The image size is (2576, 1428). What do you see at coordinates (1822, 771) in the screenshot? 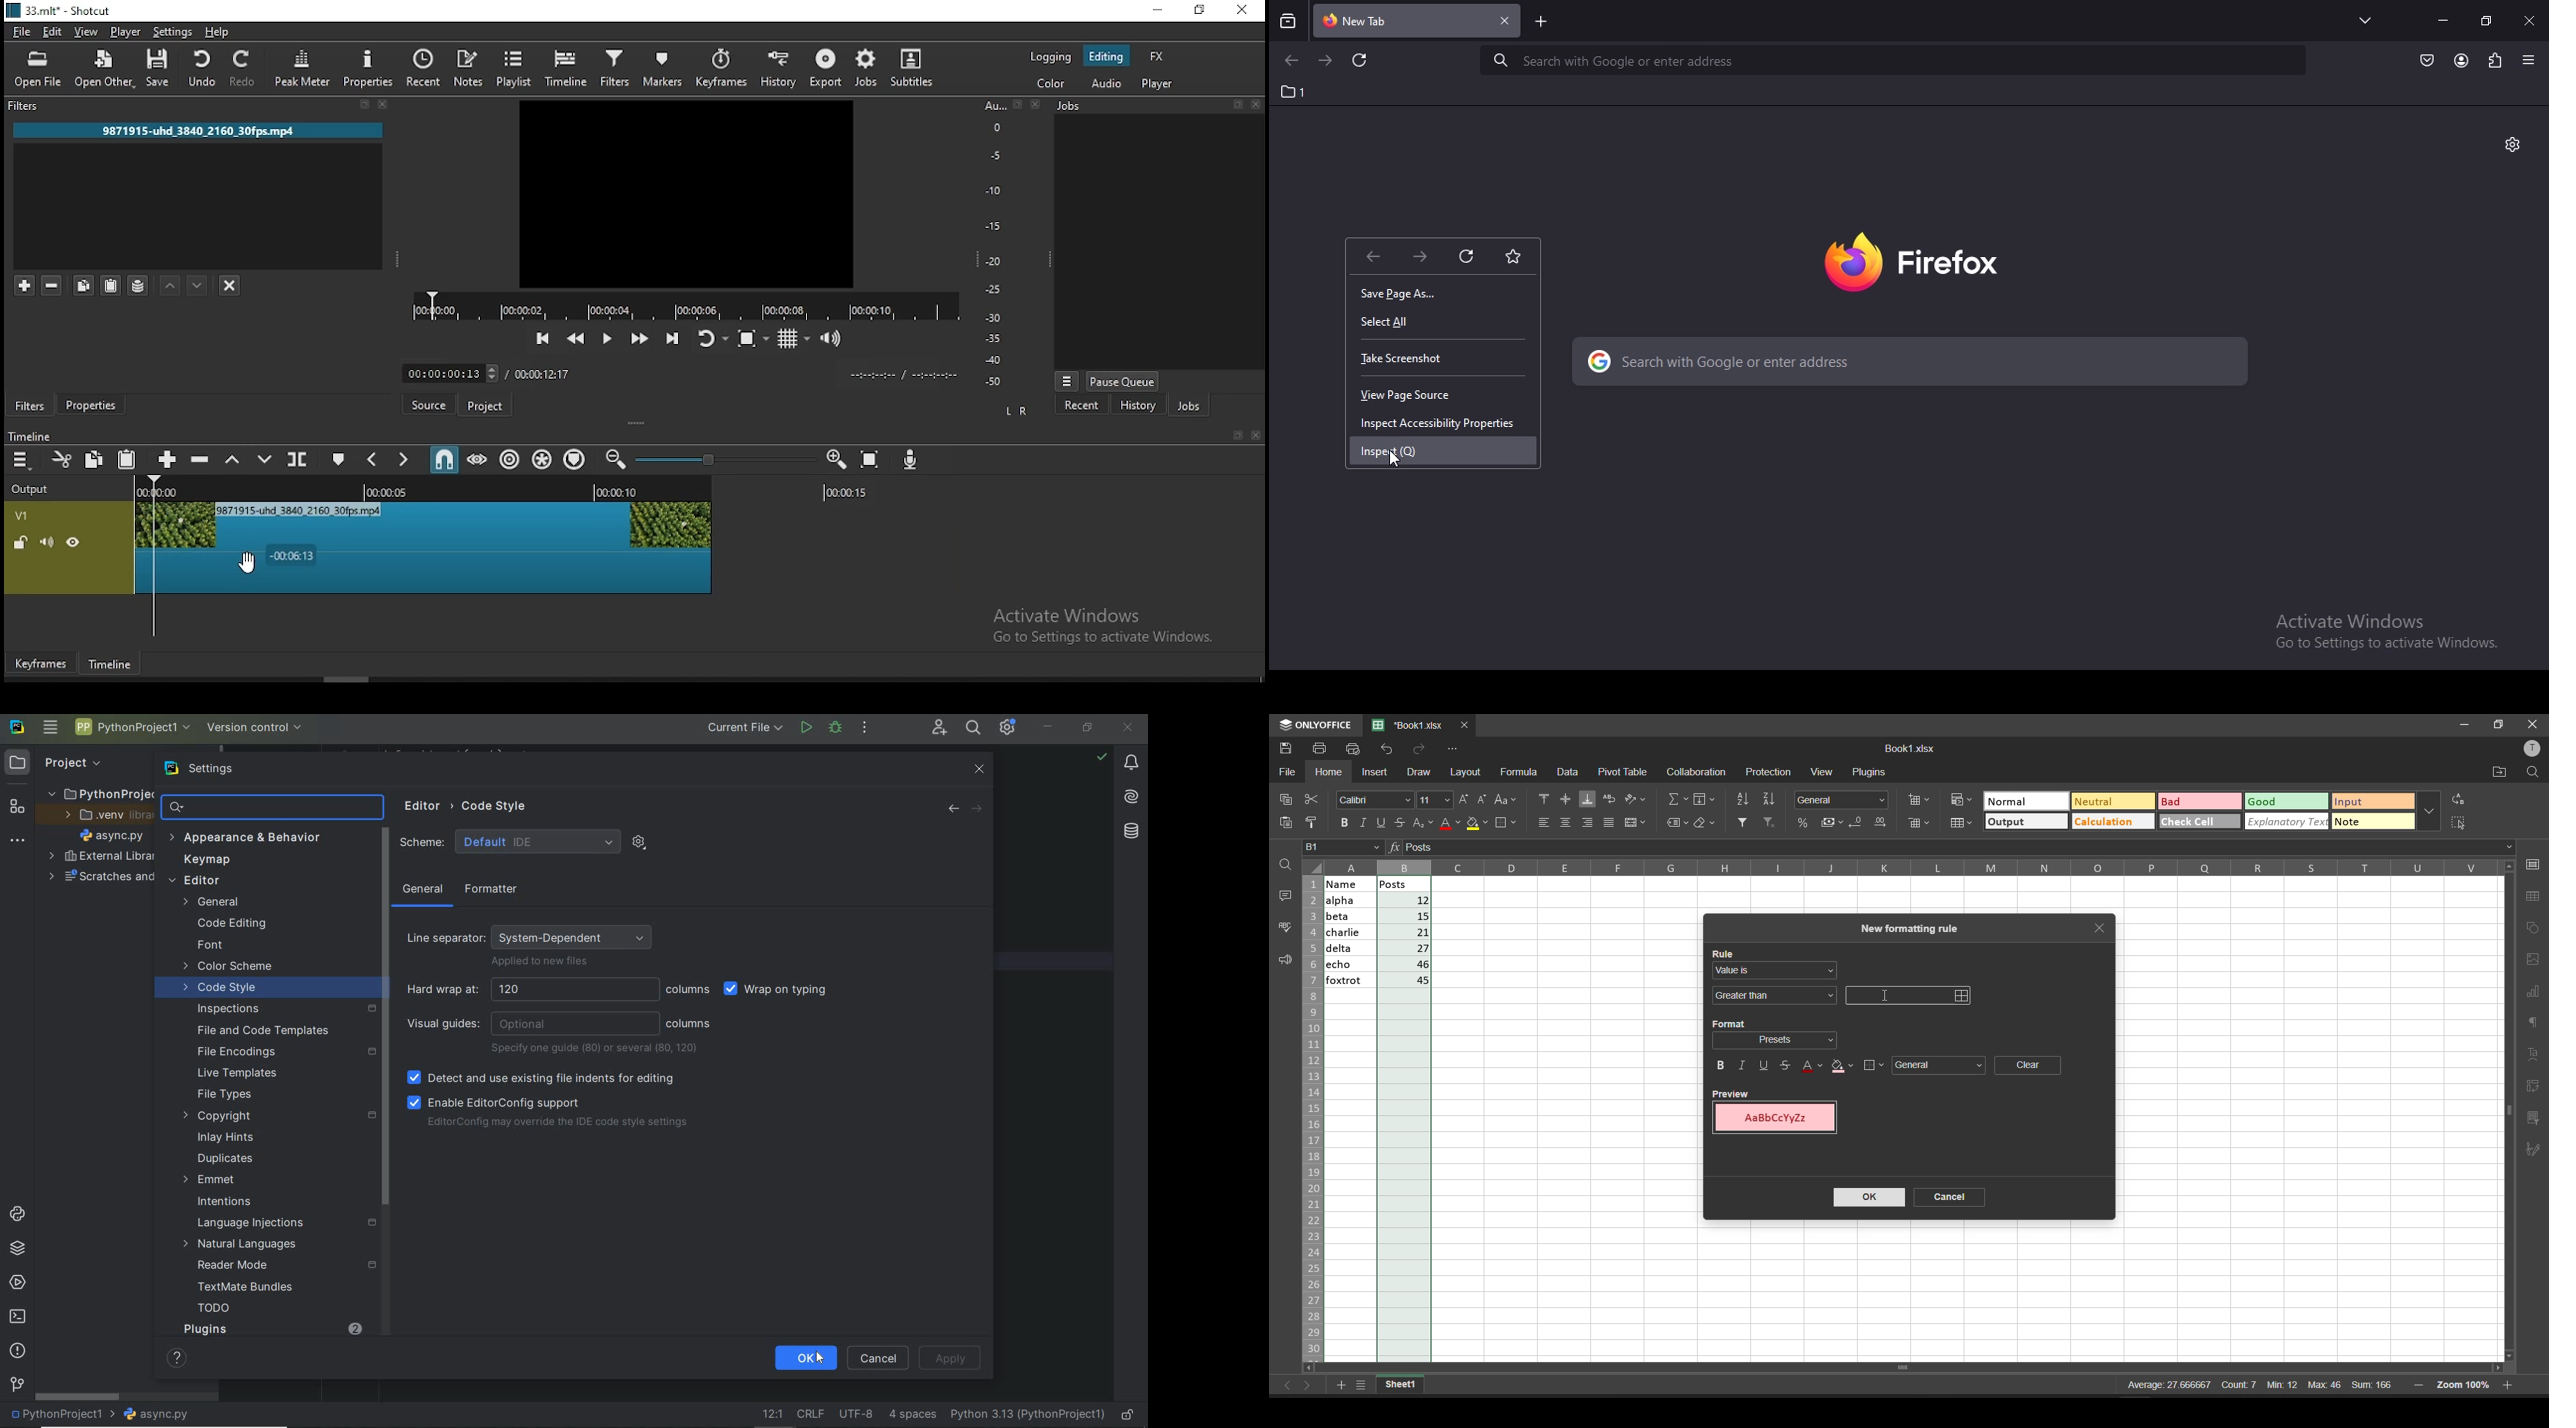
I see `view` at bounding box center [1822, 771].